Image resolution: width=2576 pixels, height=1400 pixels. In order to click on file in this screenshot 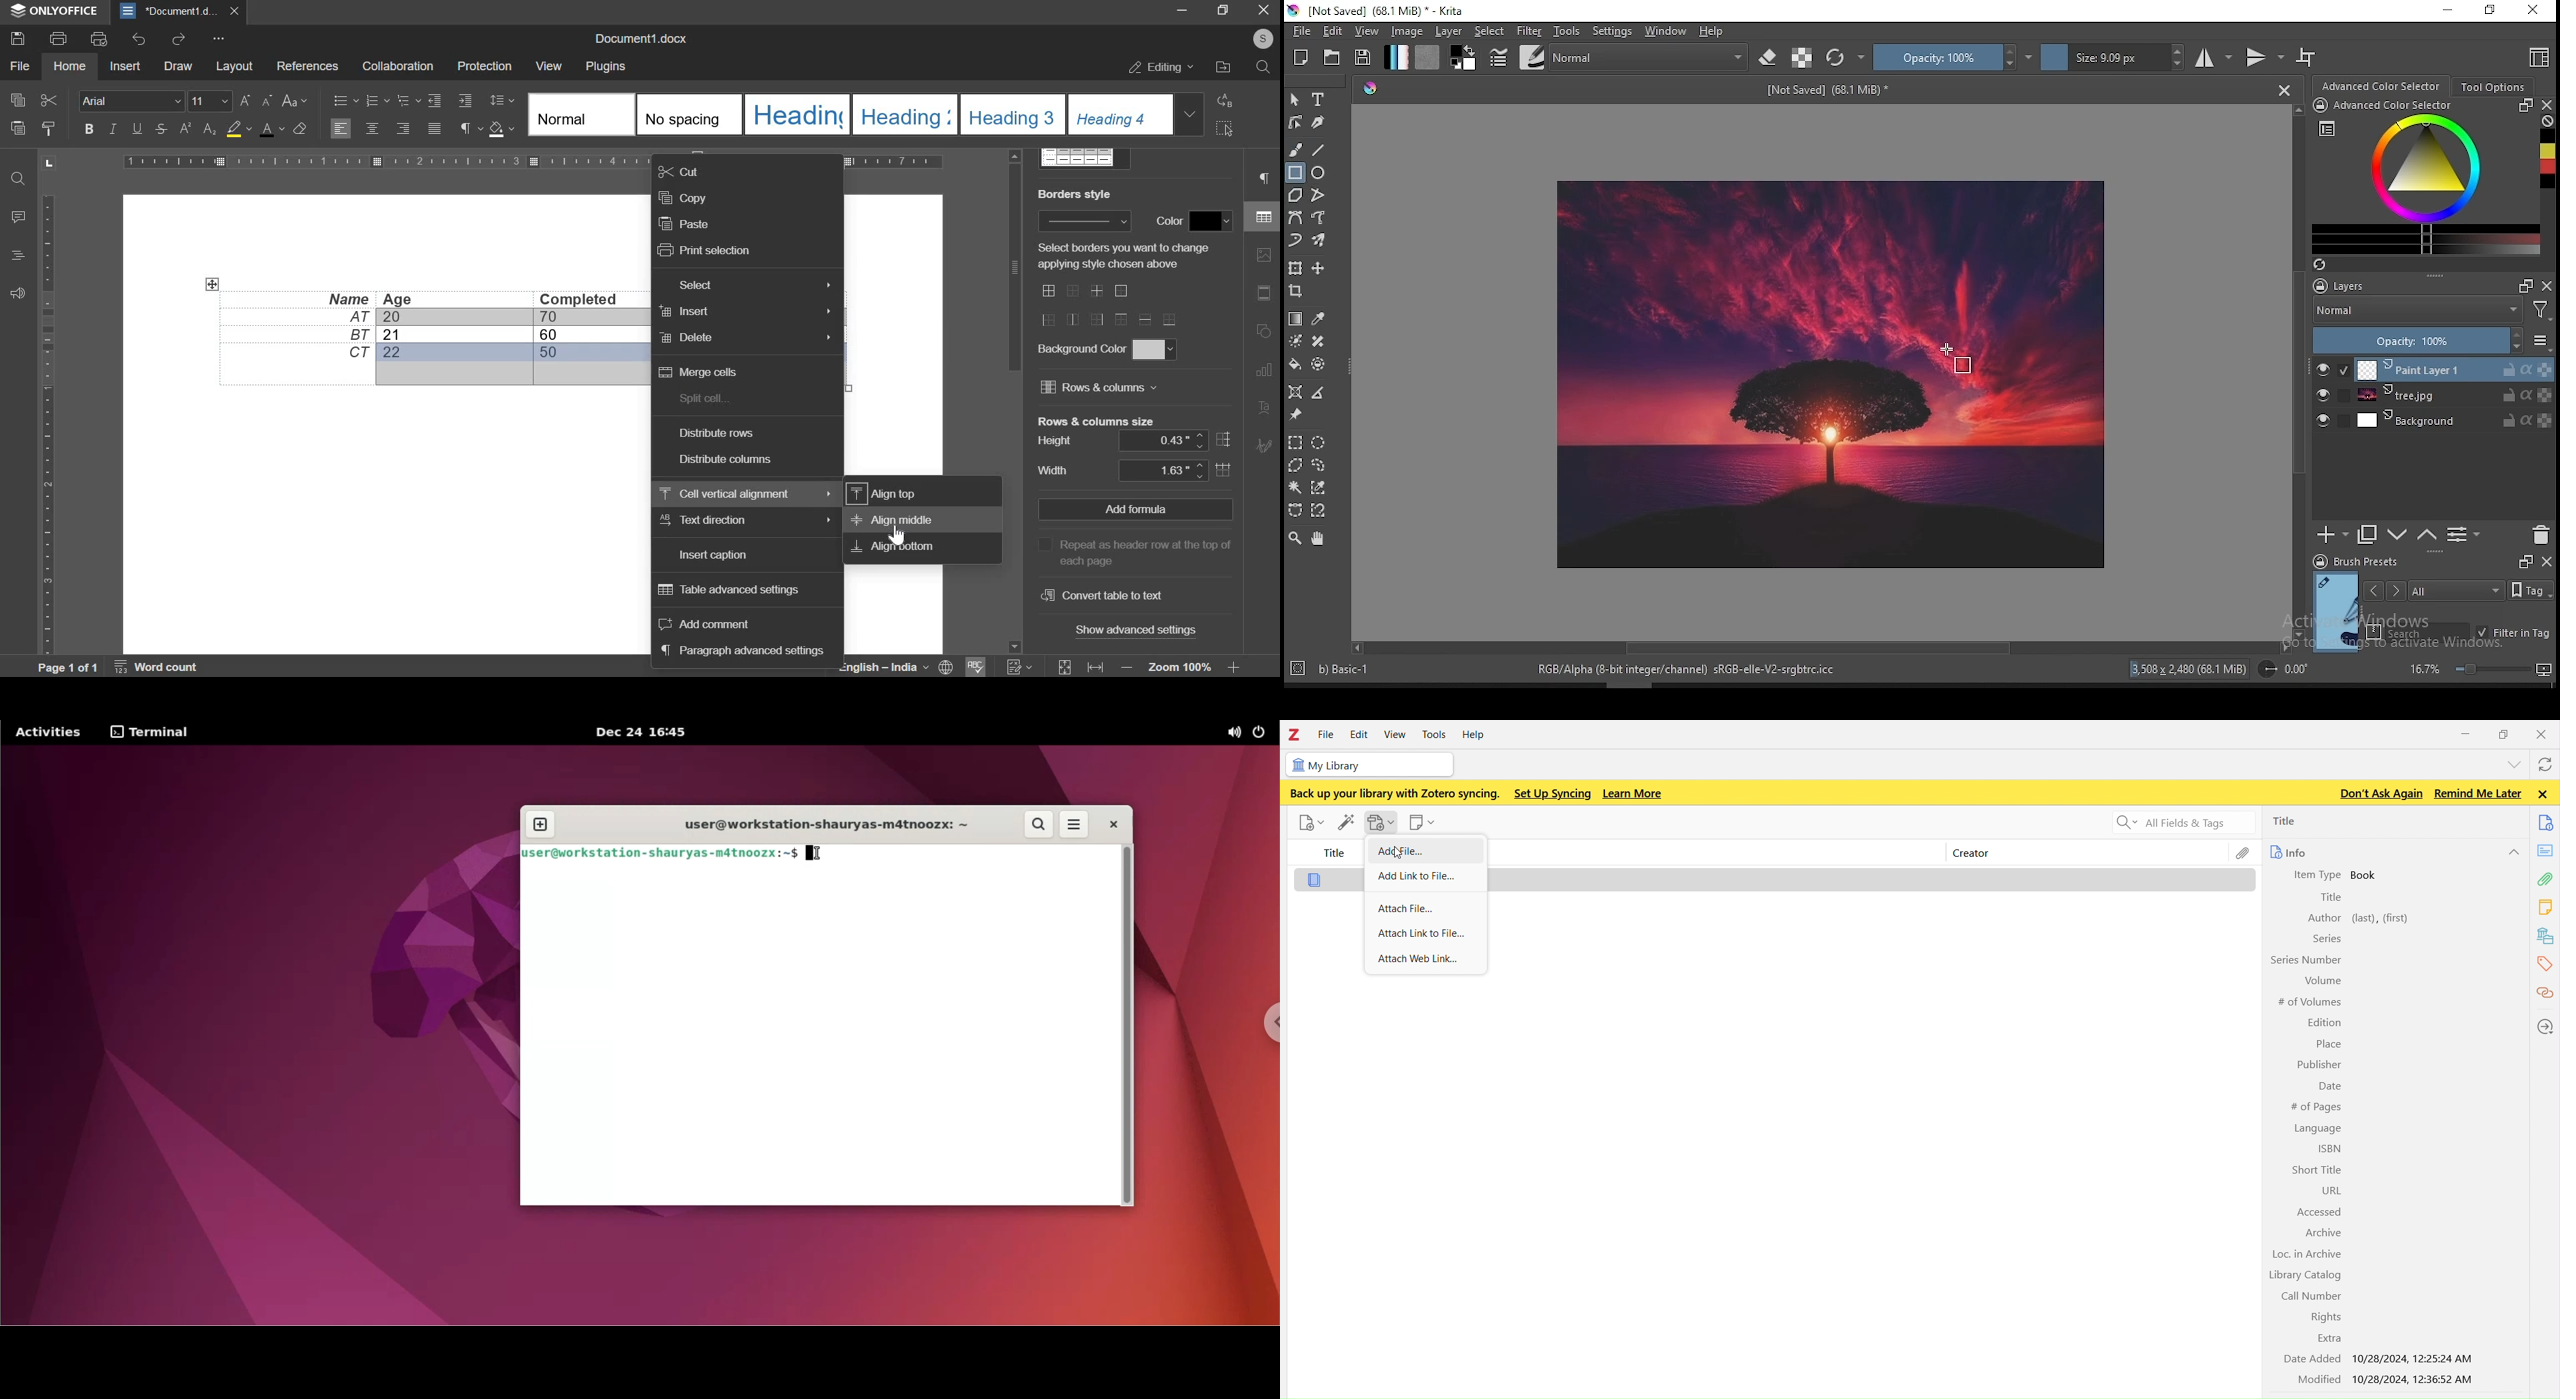, I will do `click(2242, 853)`.